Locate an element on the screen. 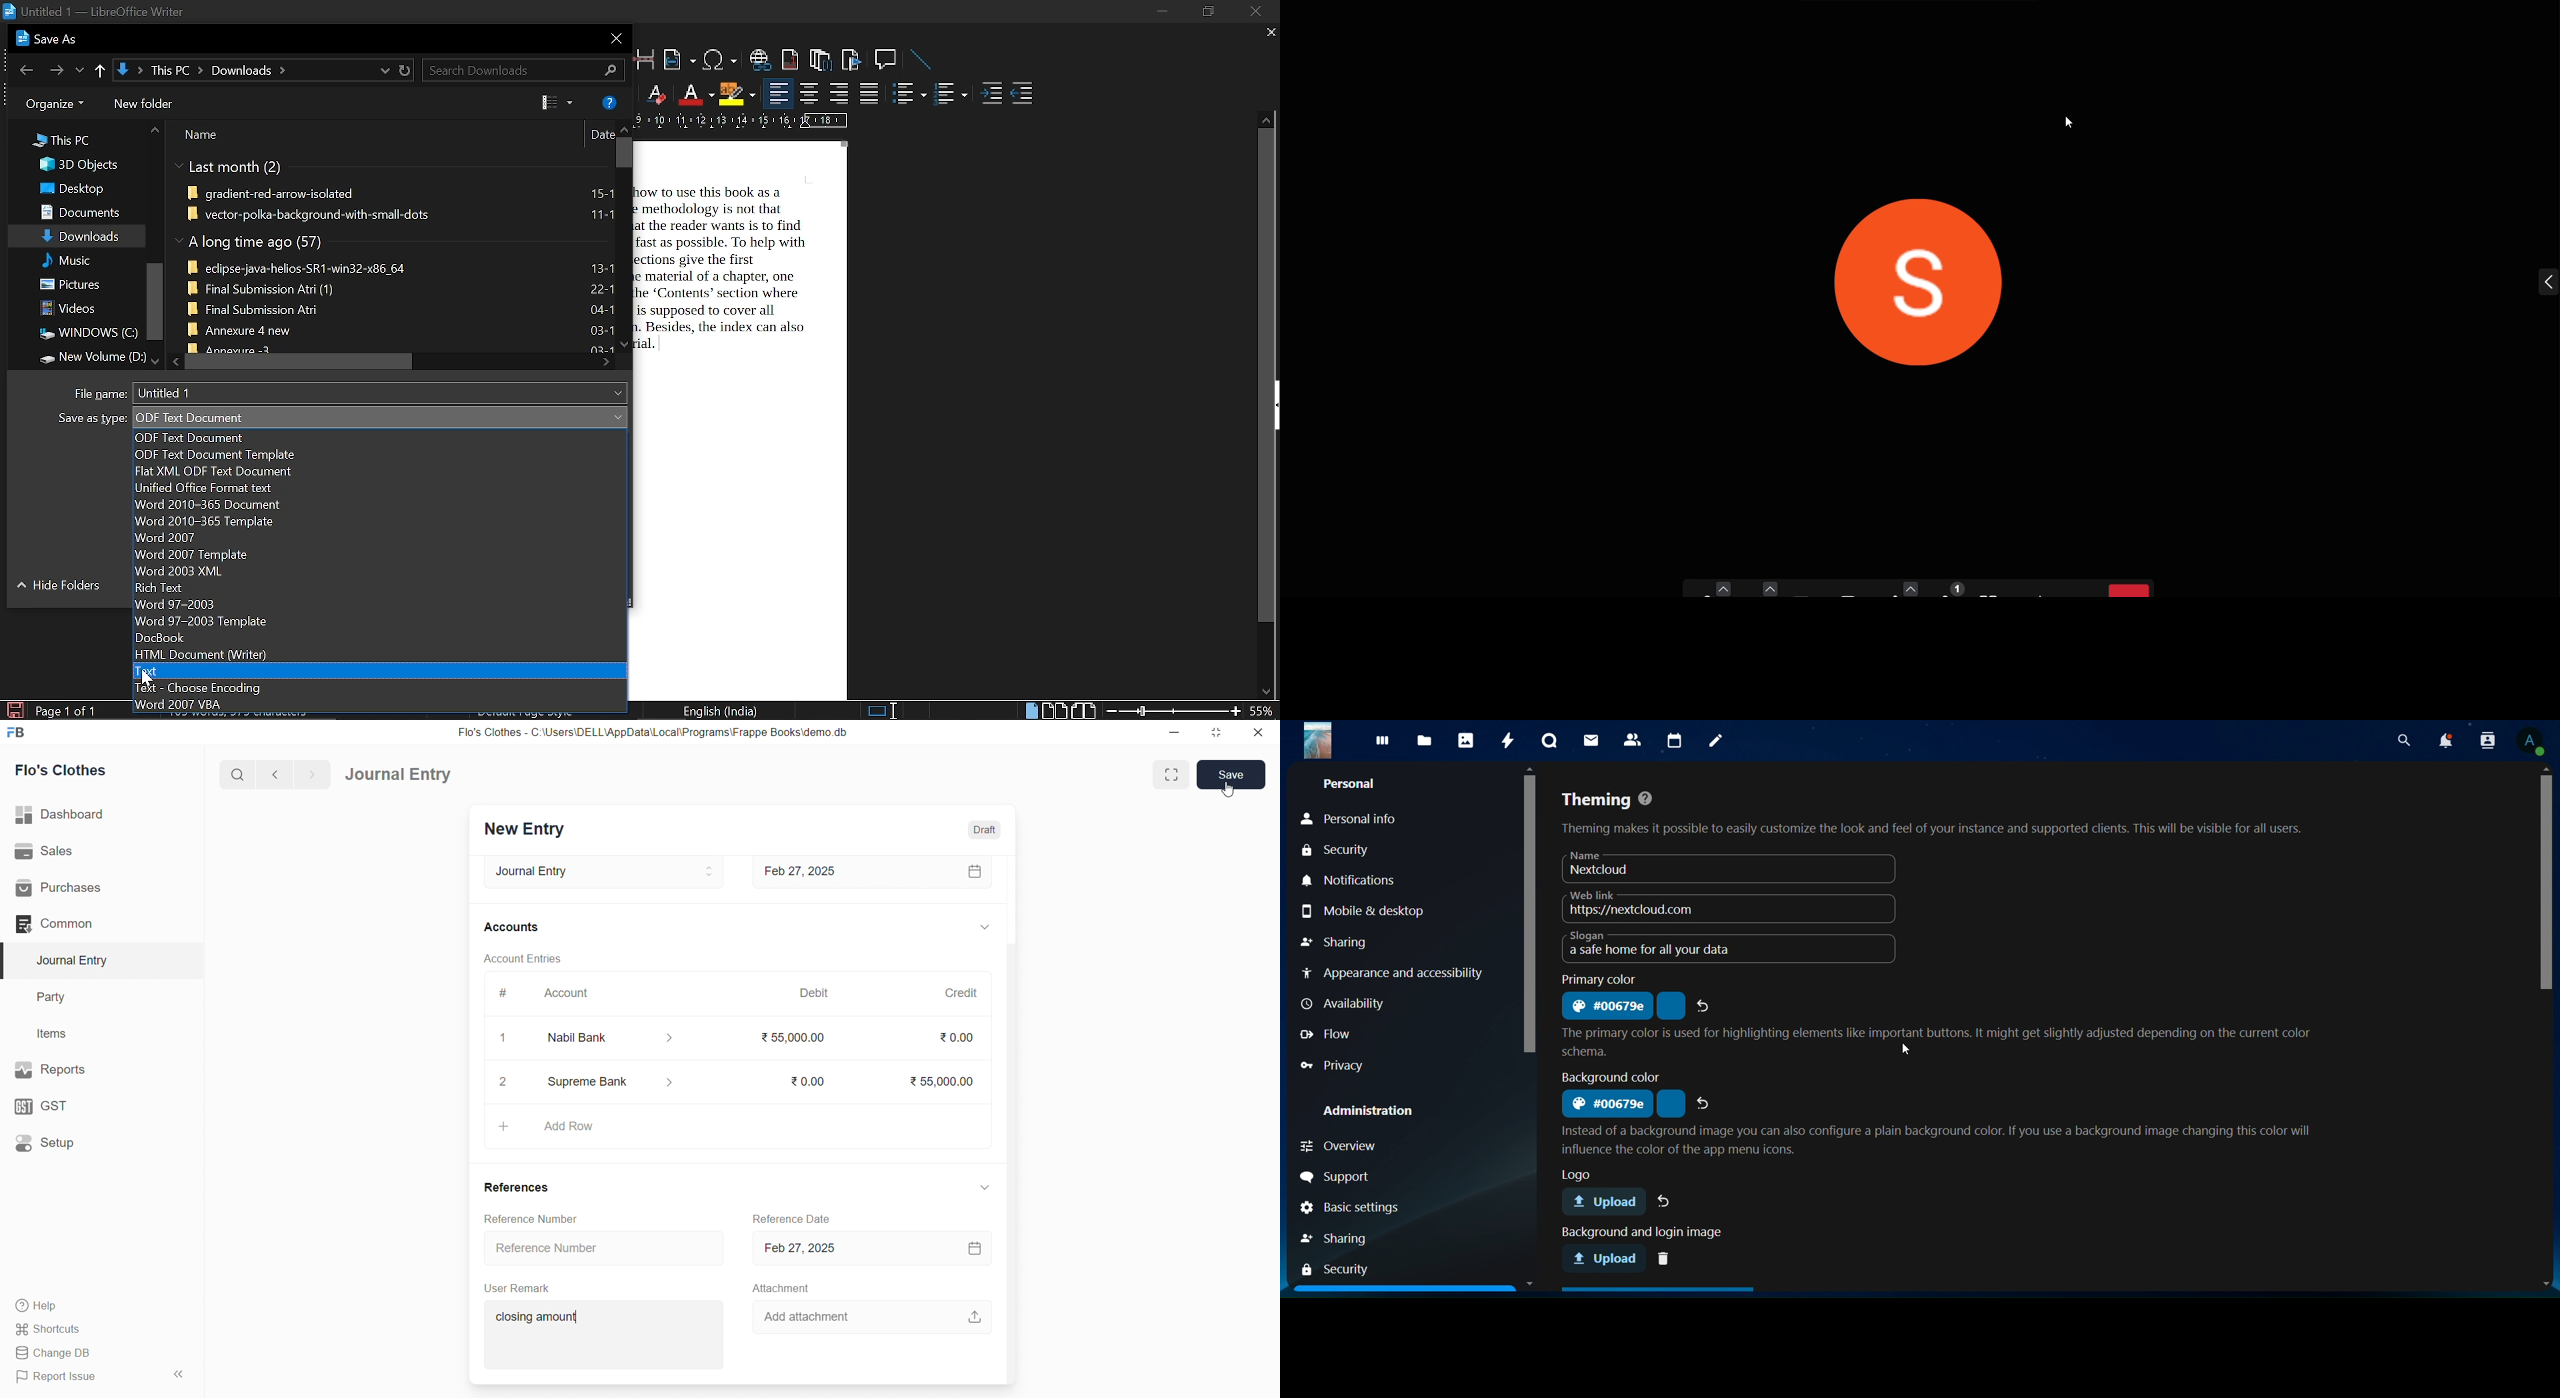  Journal Entry is located at coordinates (399, 774).